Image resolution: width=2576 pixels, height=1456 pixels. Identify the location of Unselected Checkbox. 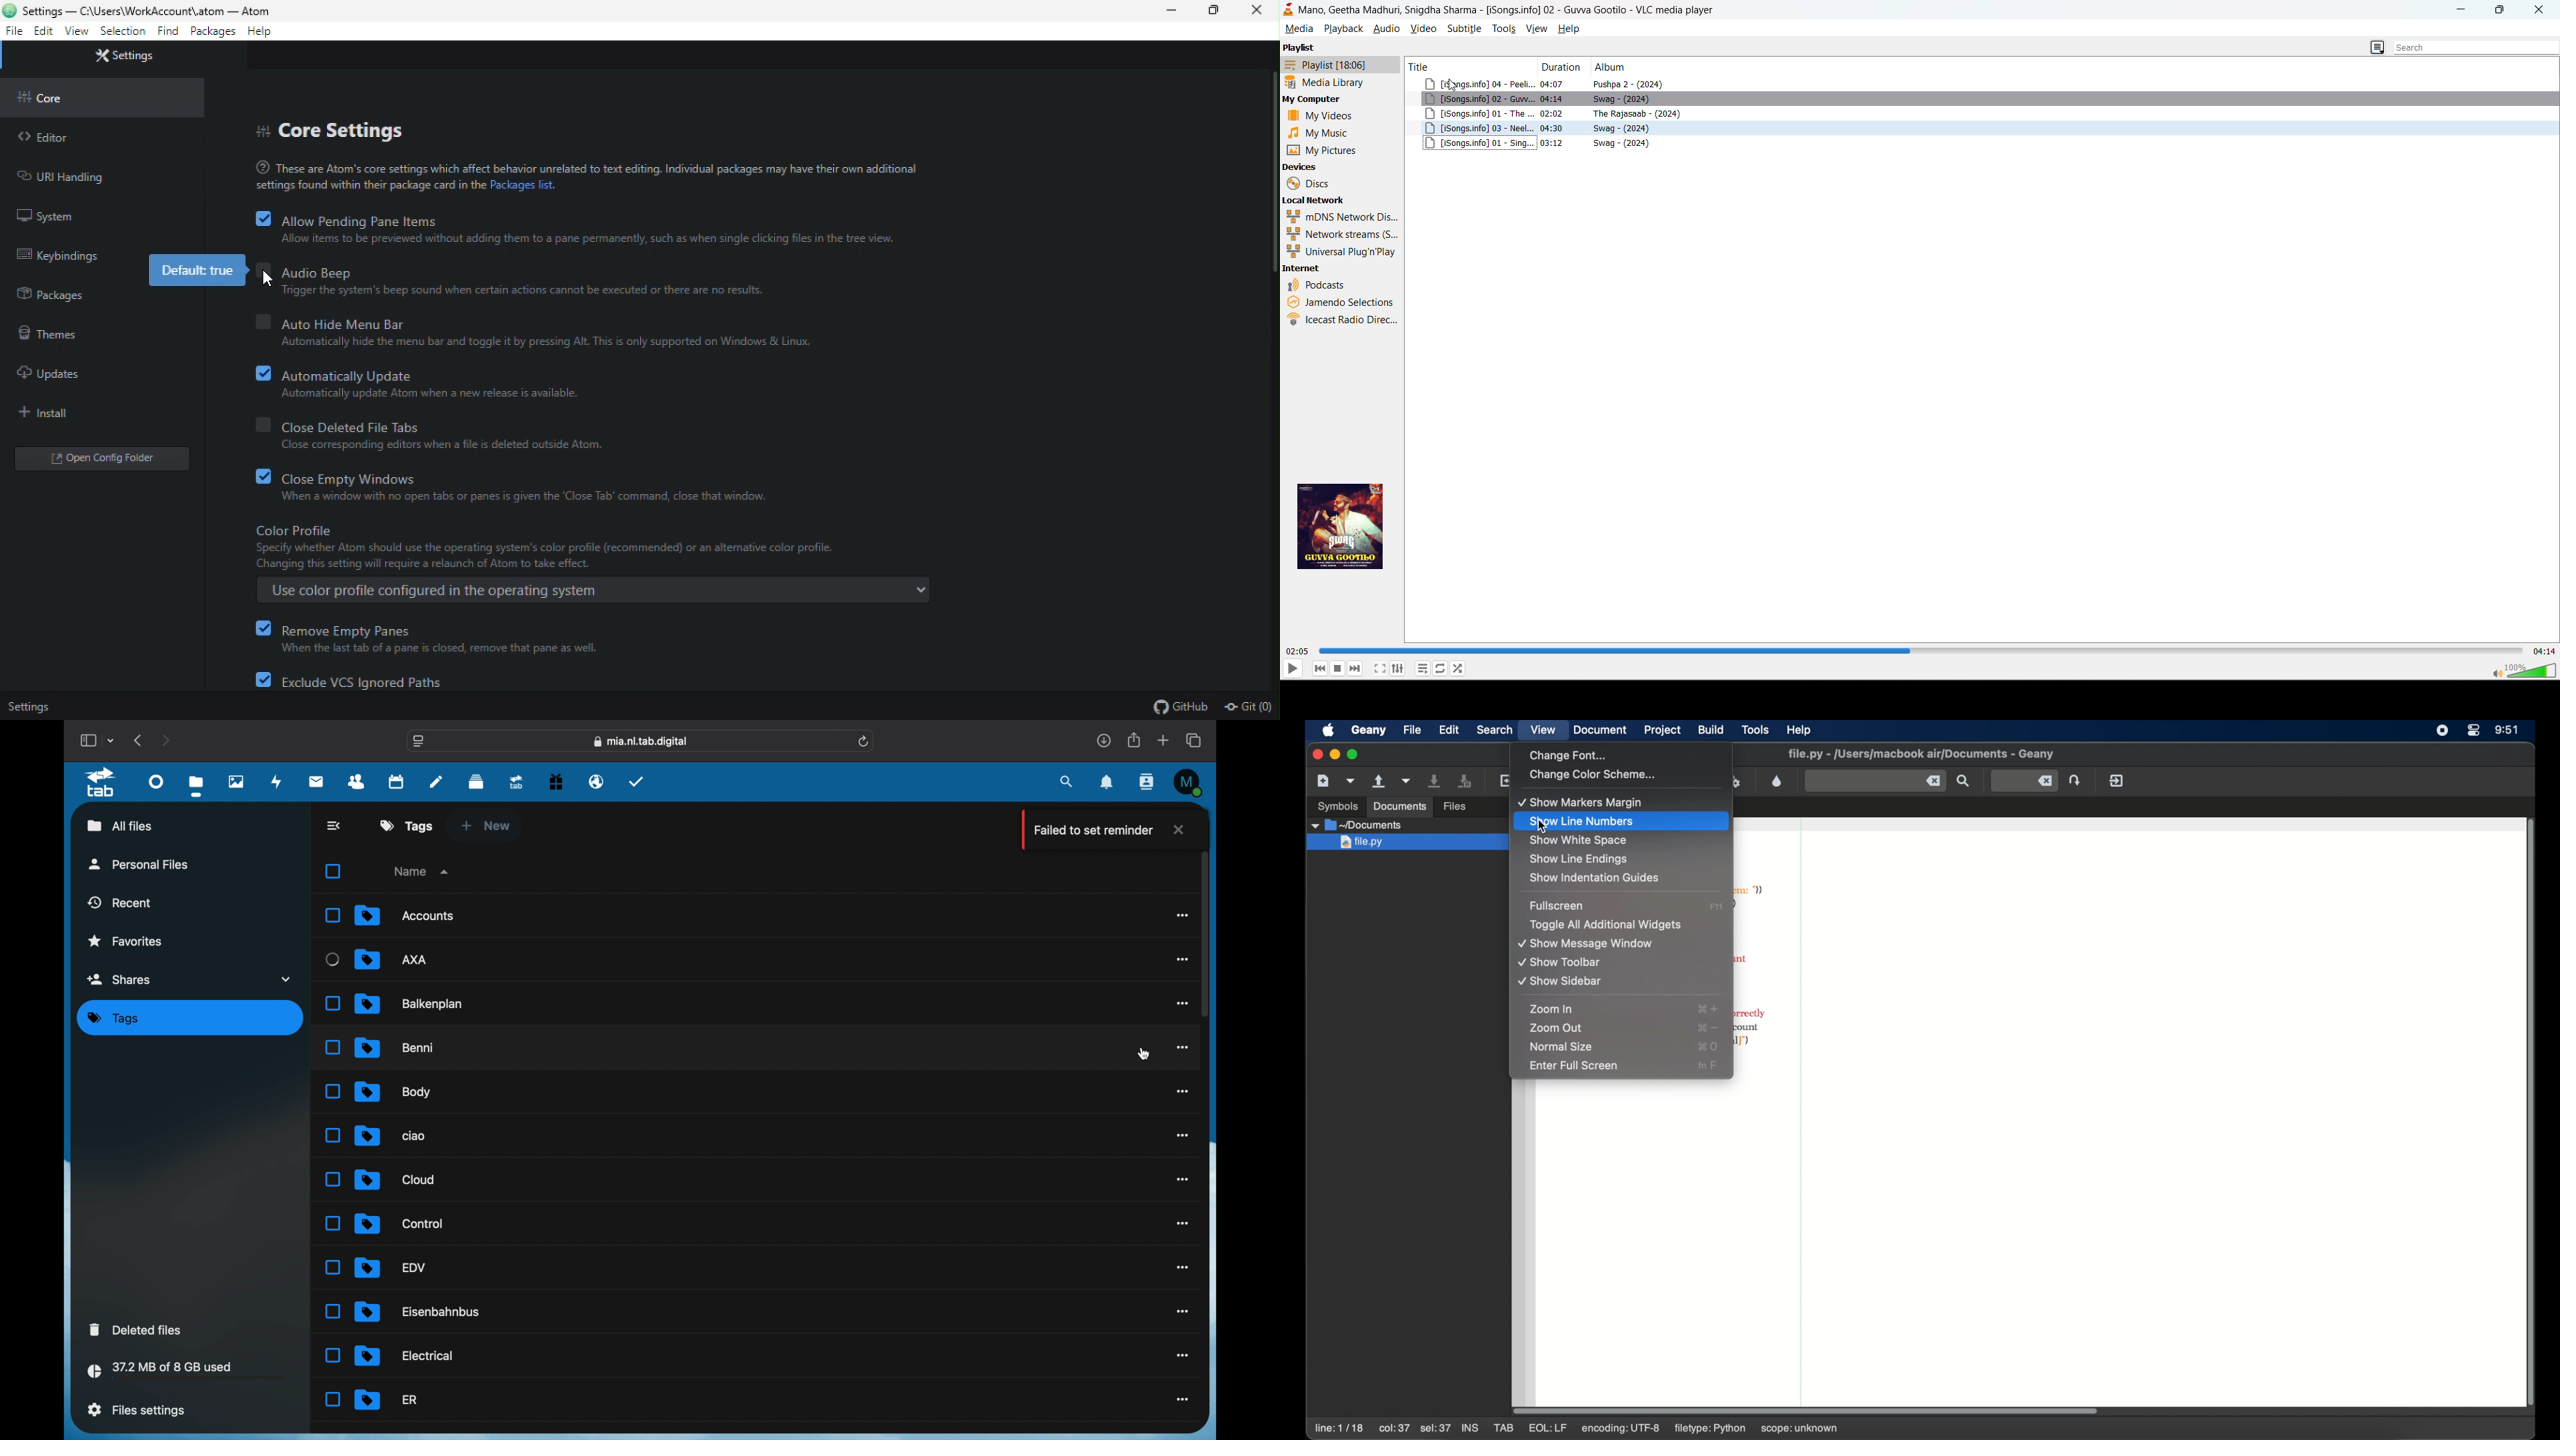
(331, 1223).